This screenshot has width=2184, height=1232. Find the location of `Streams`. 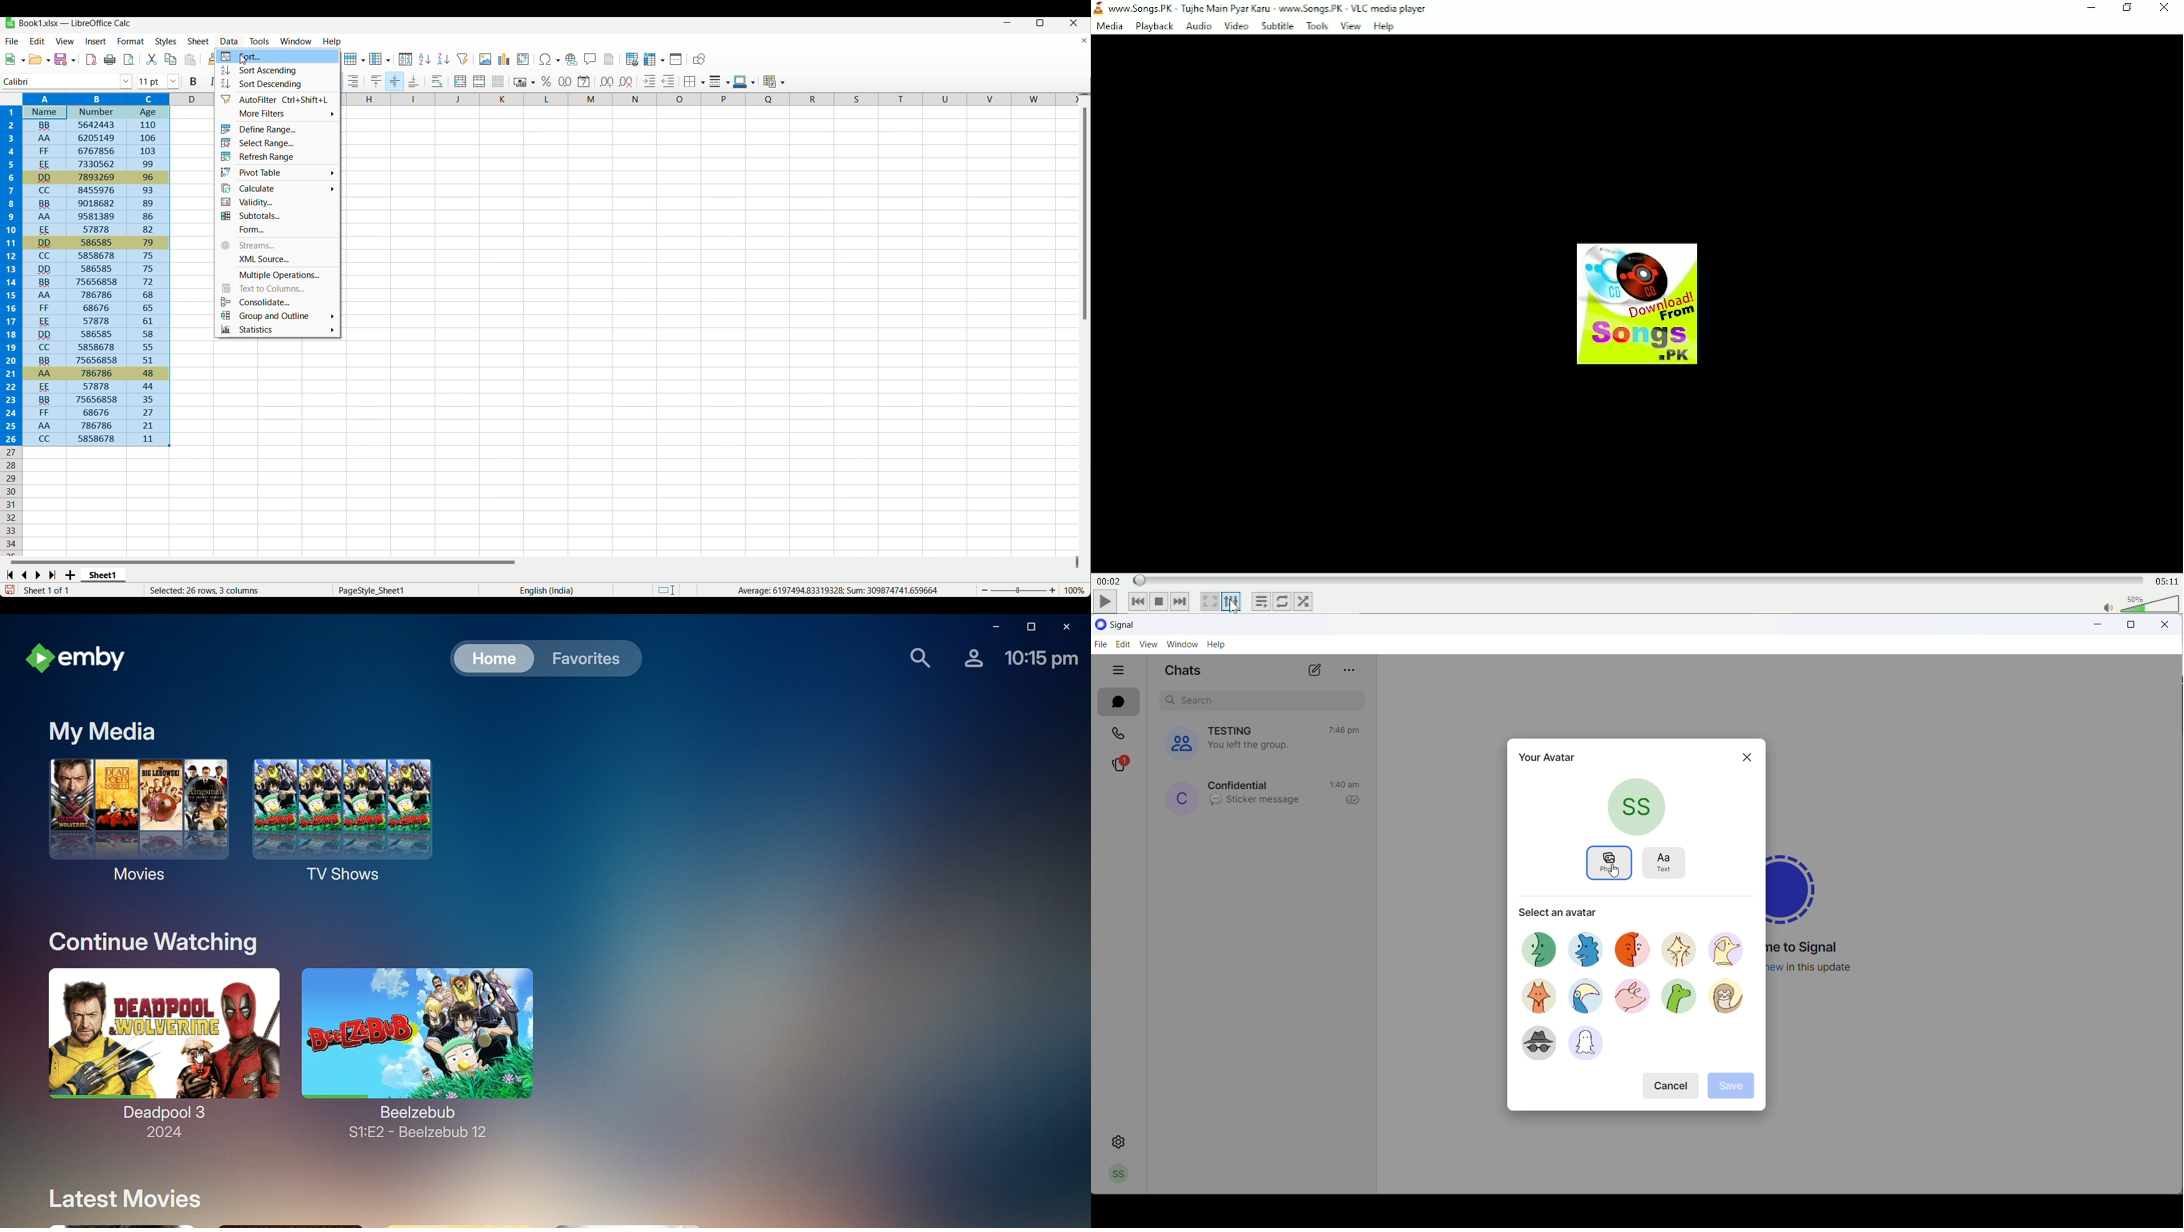

Streams is located at coordinates (277, 245).